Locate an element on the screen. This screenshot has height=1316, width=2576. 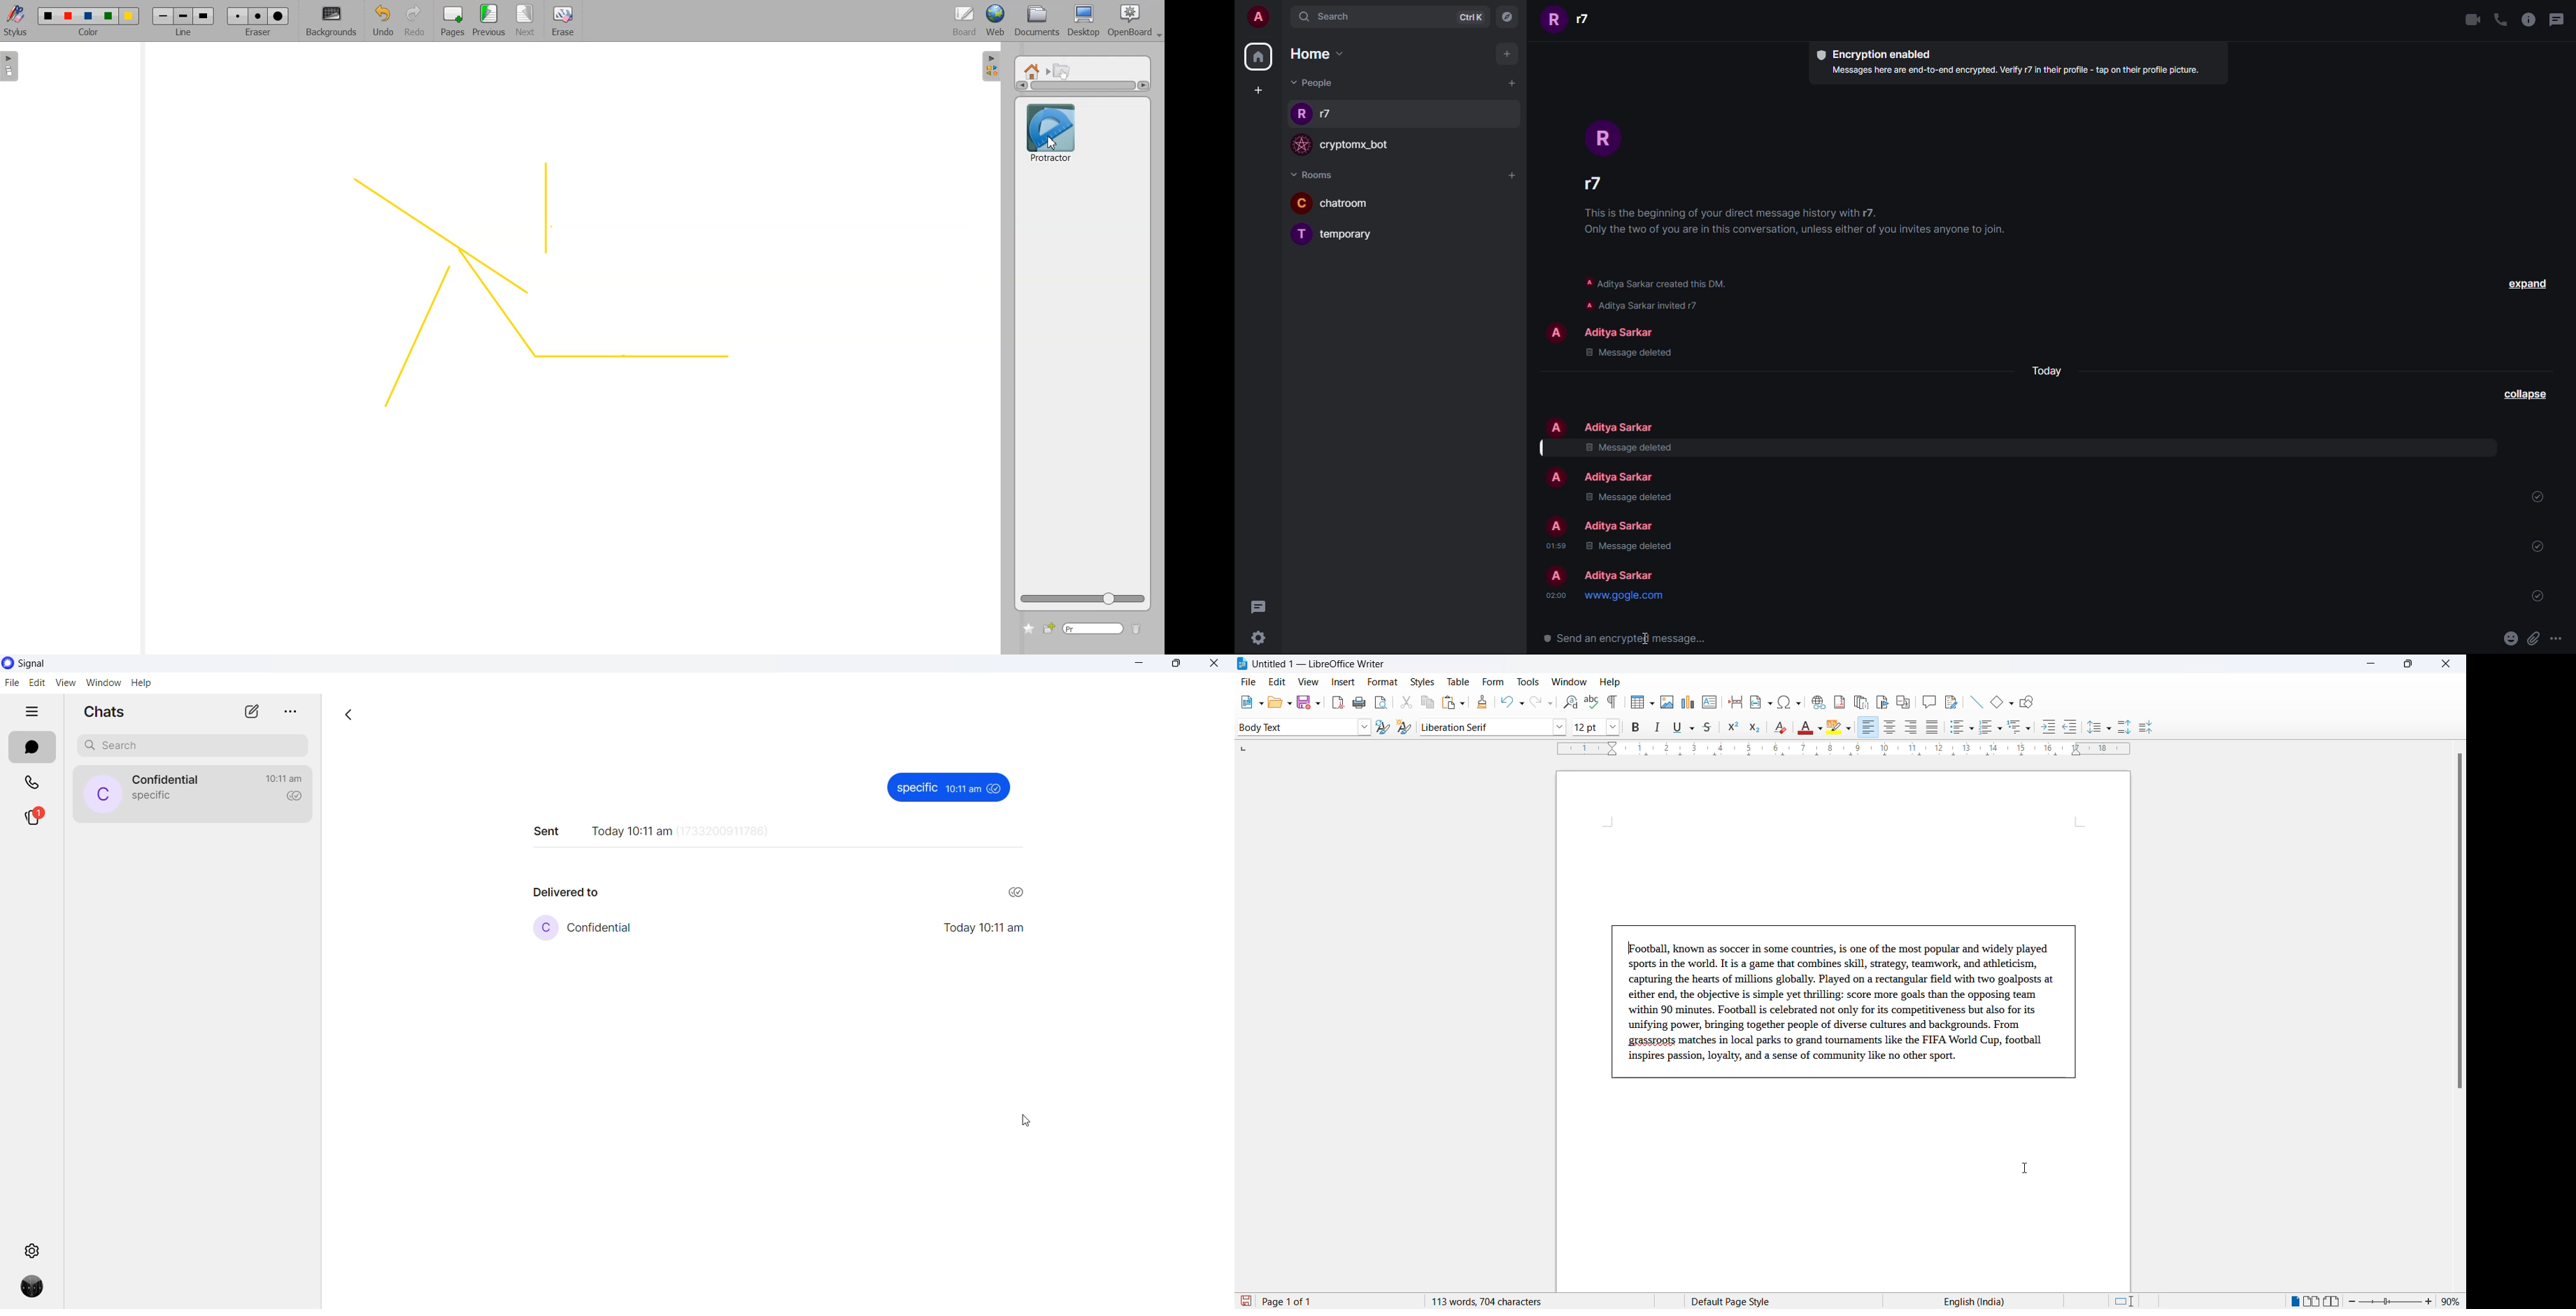
specific is located at coordinates (916, 789).